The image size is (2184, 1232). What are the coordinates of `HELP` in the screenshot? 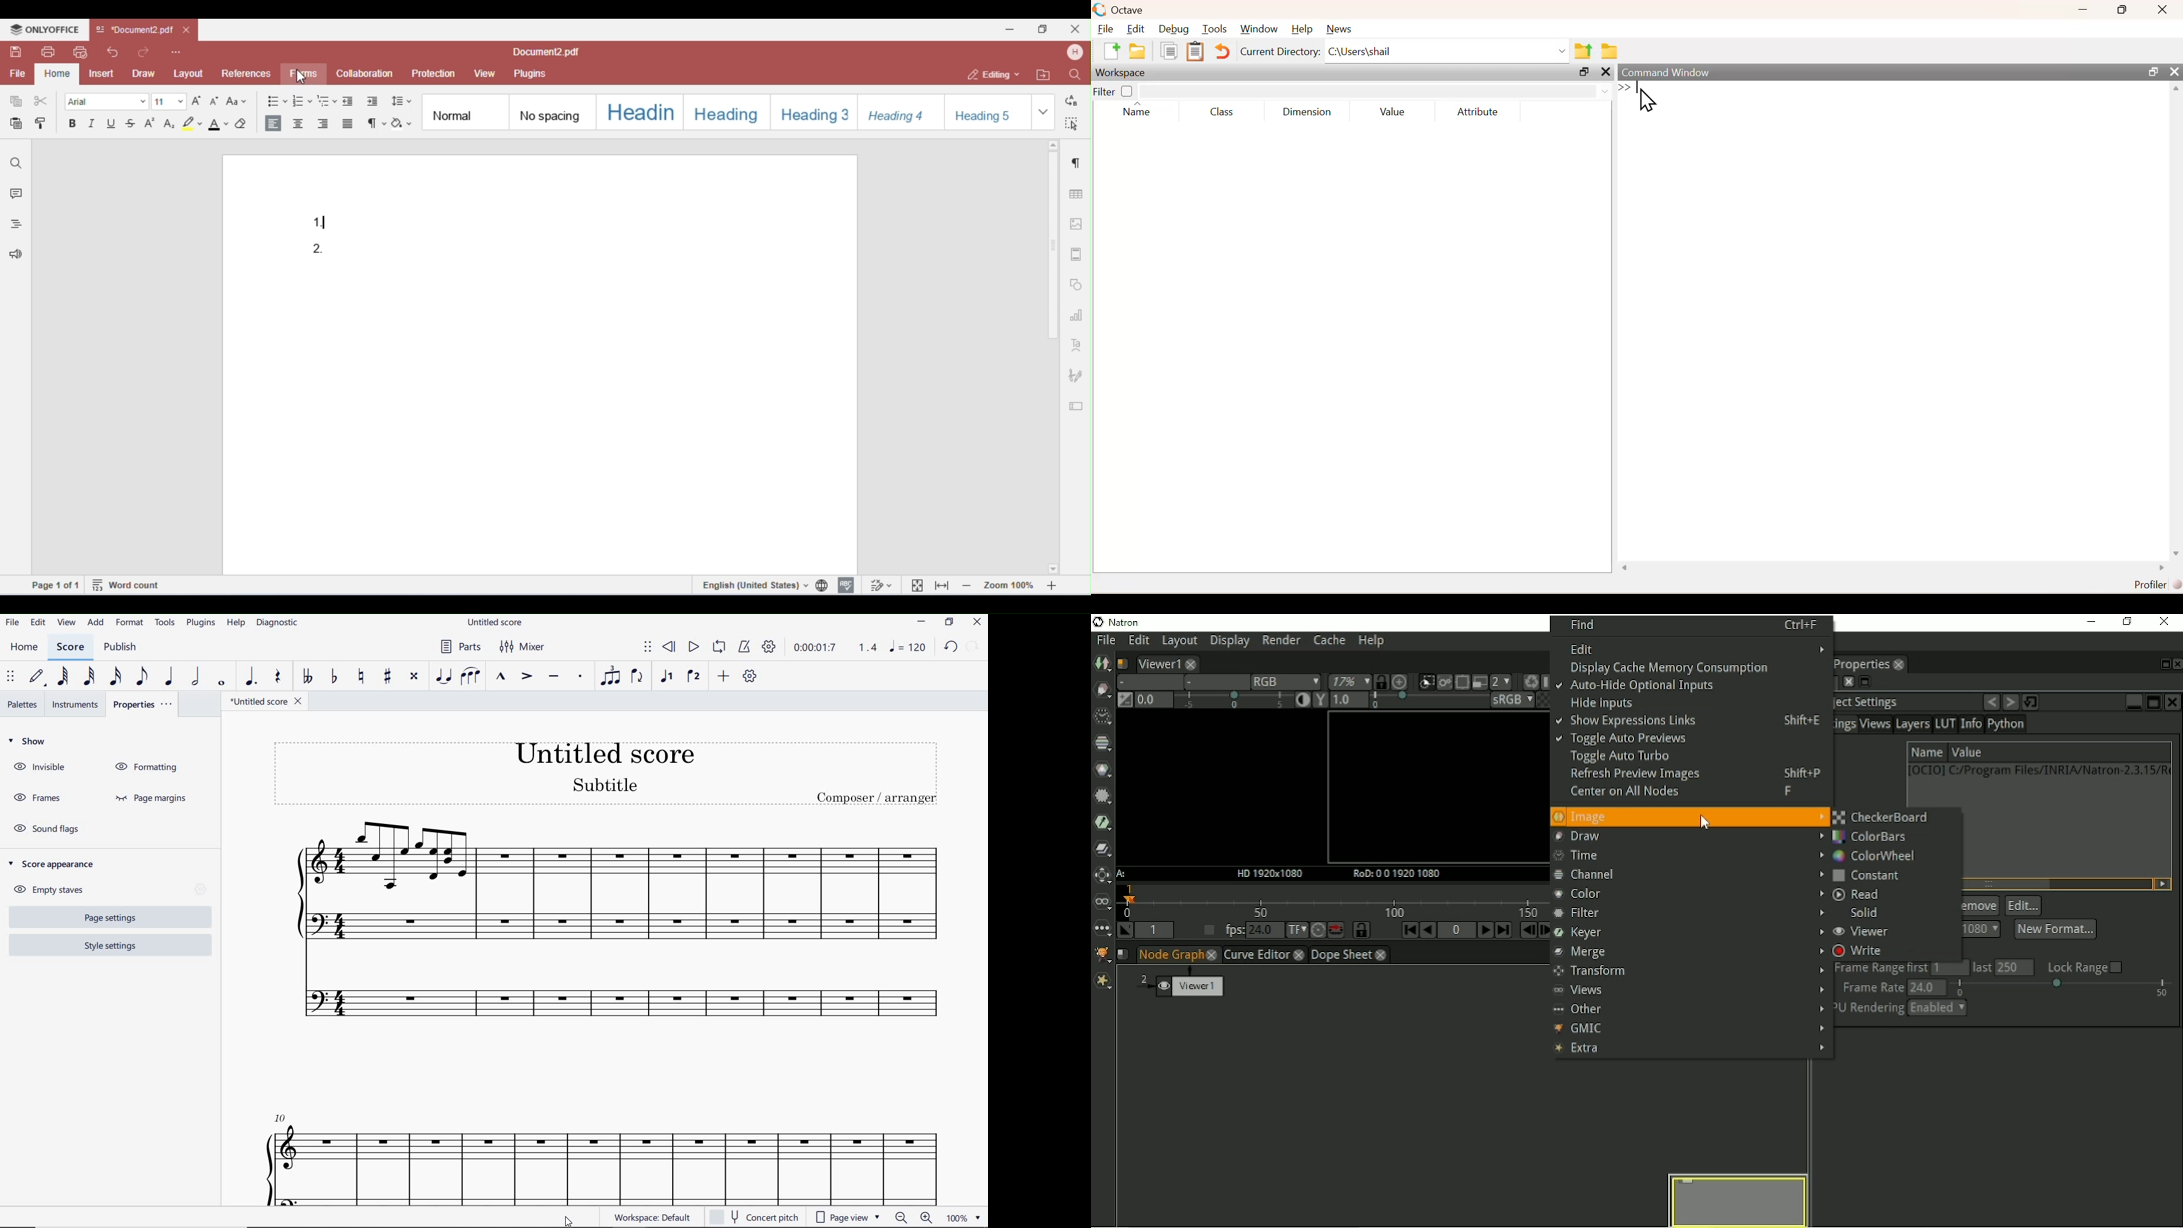 It's located at (236, 623).